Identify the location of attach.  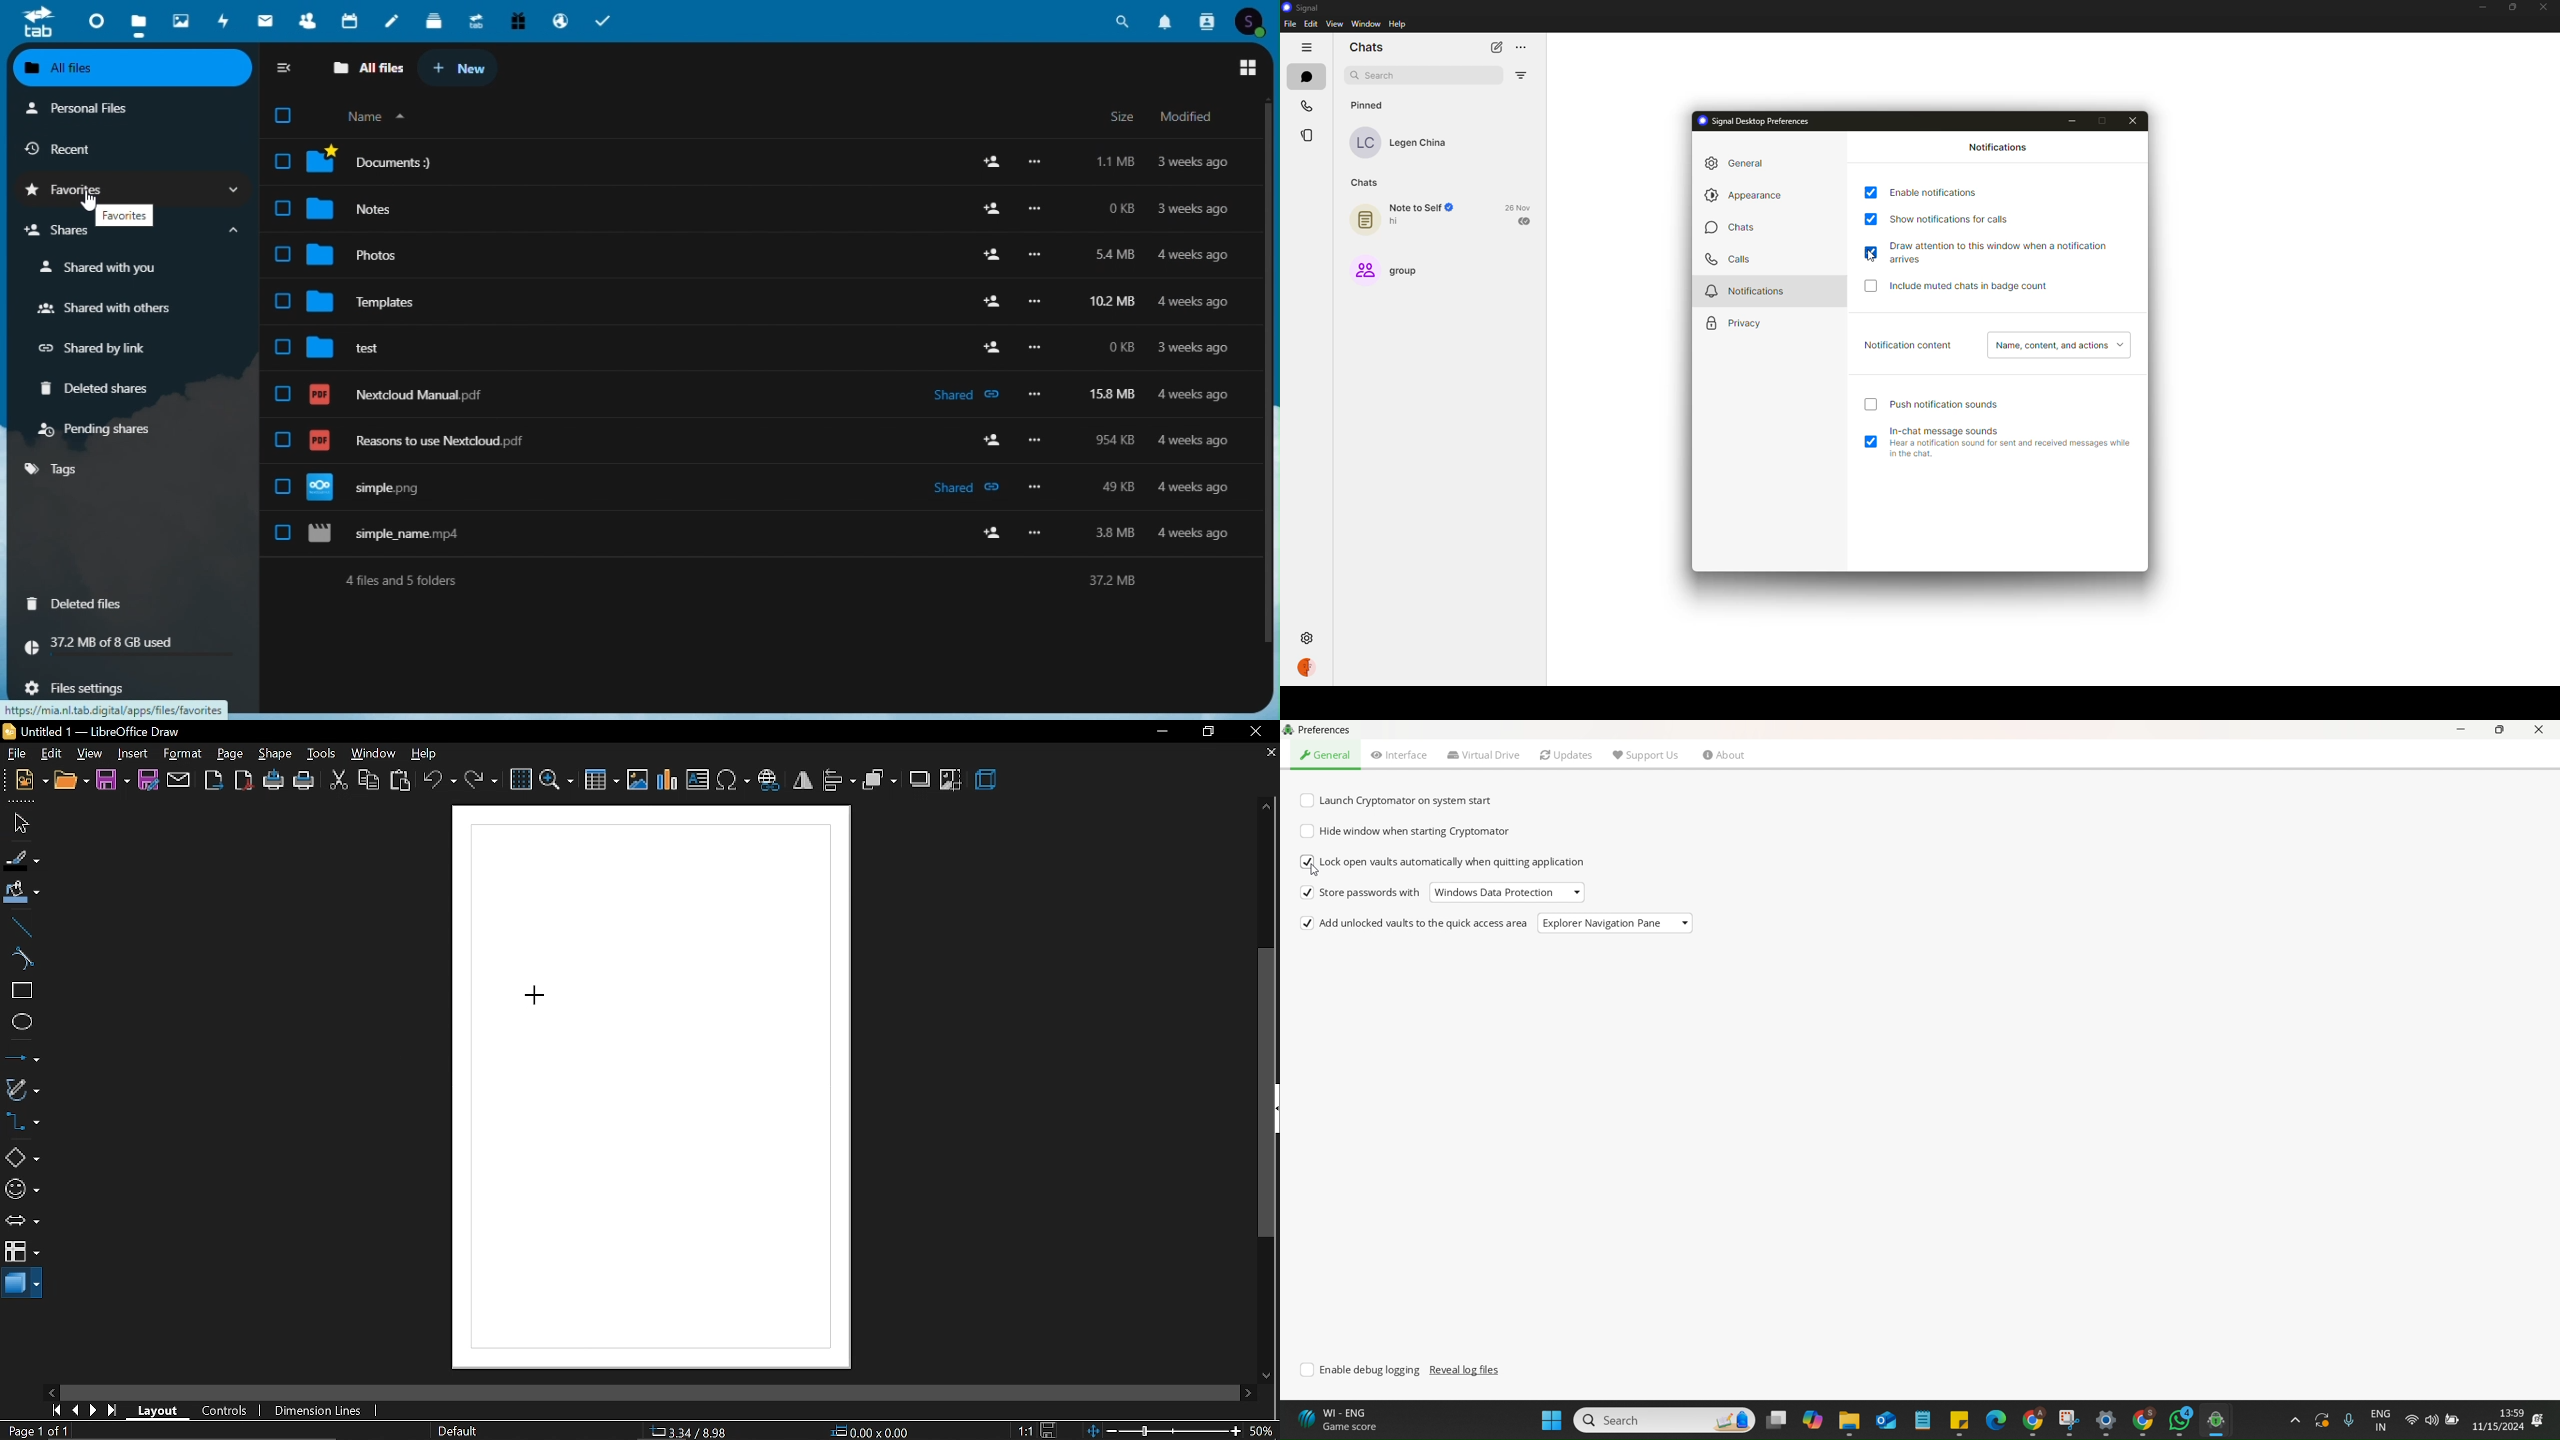
(180, 780).